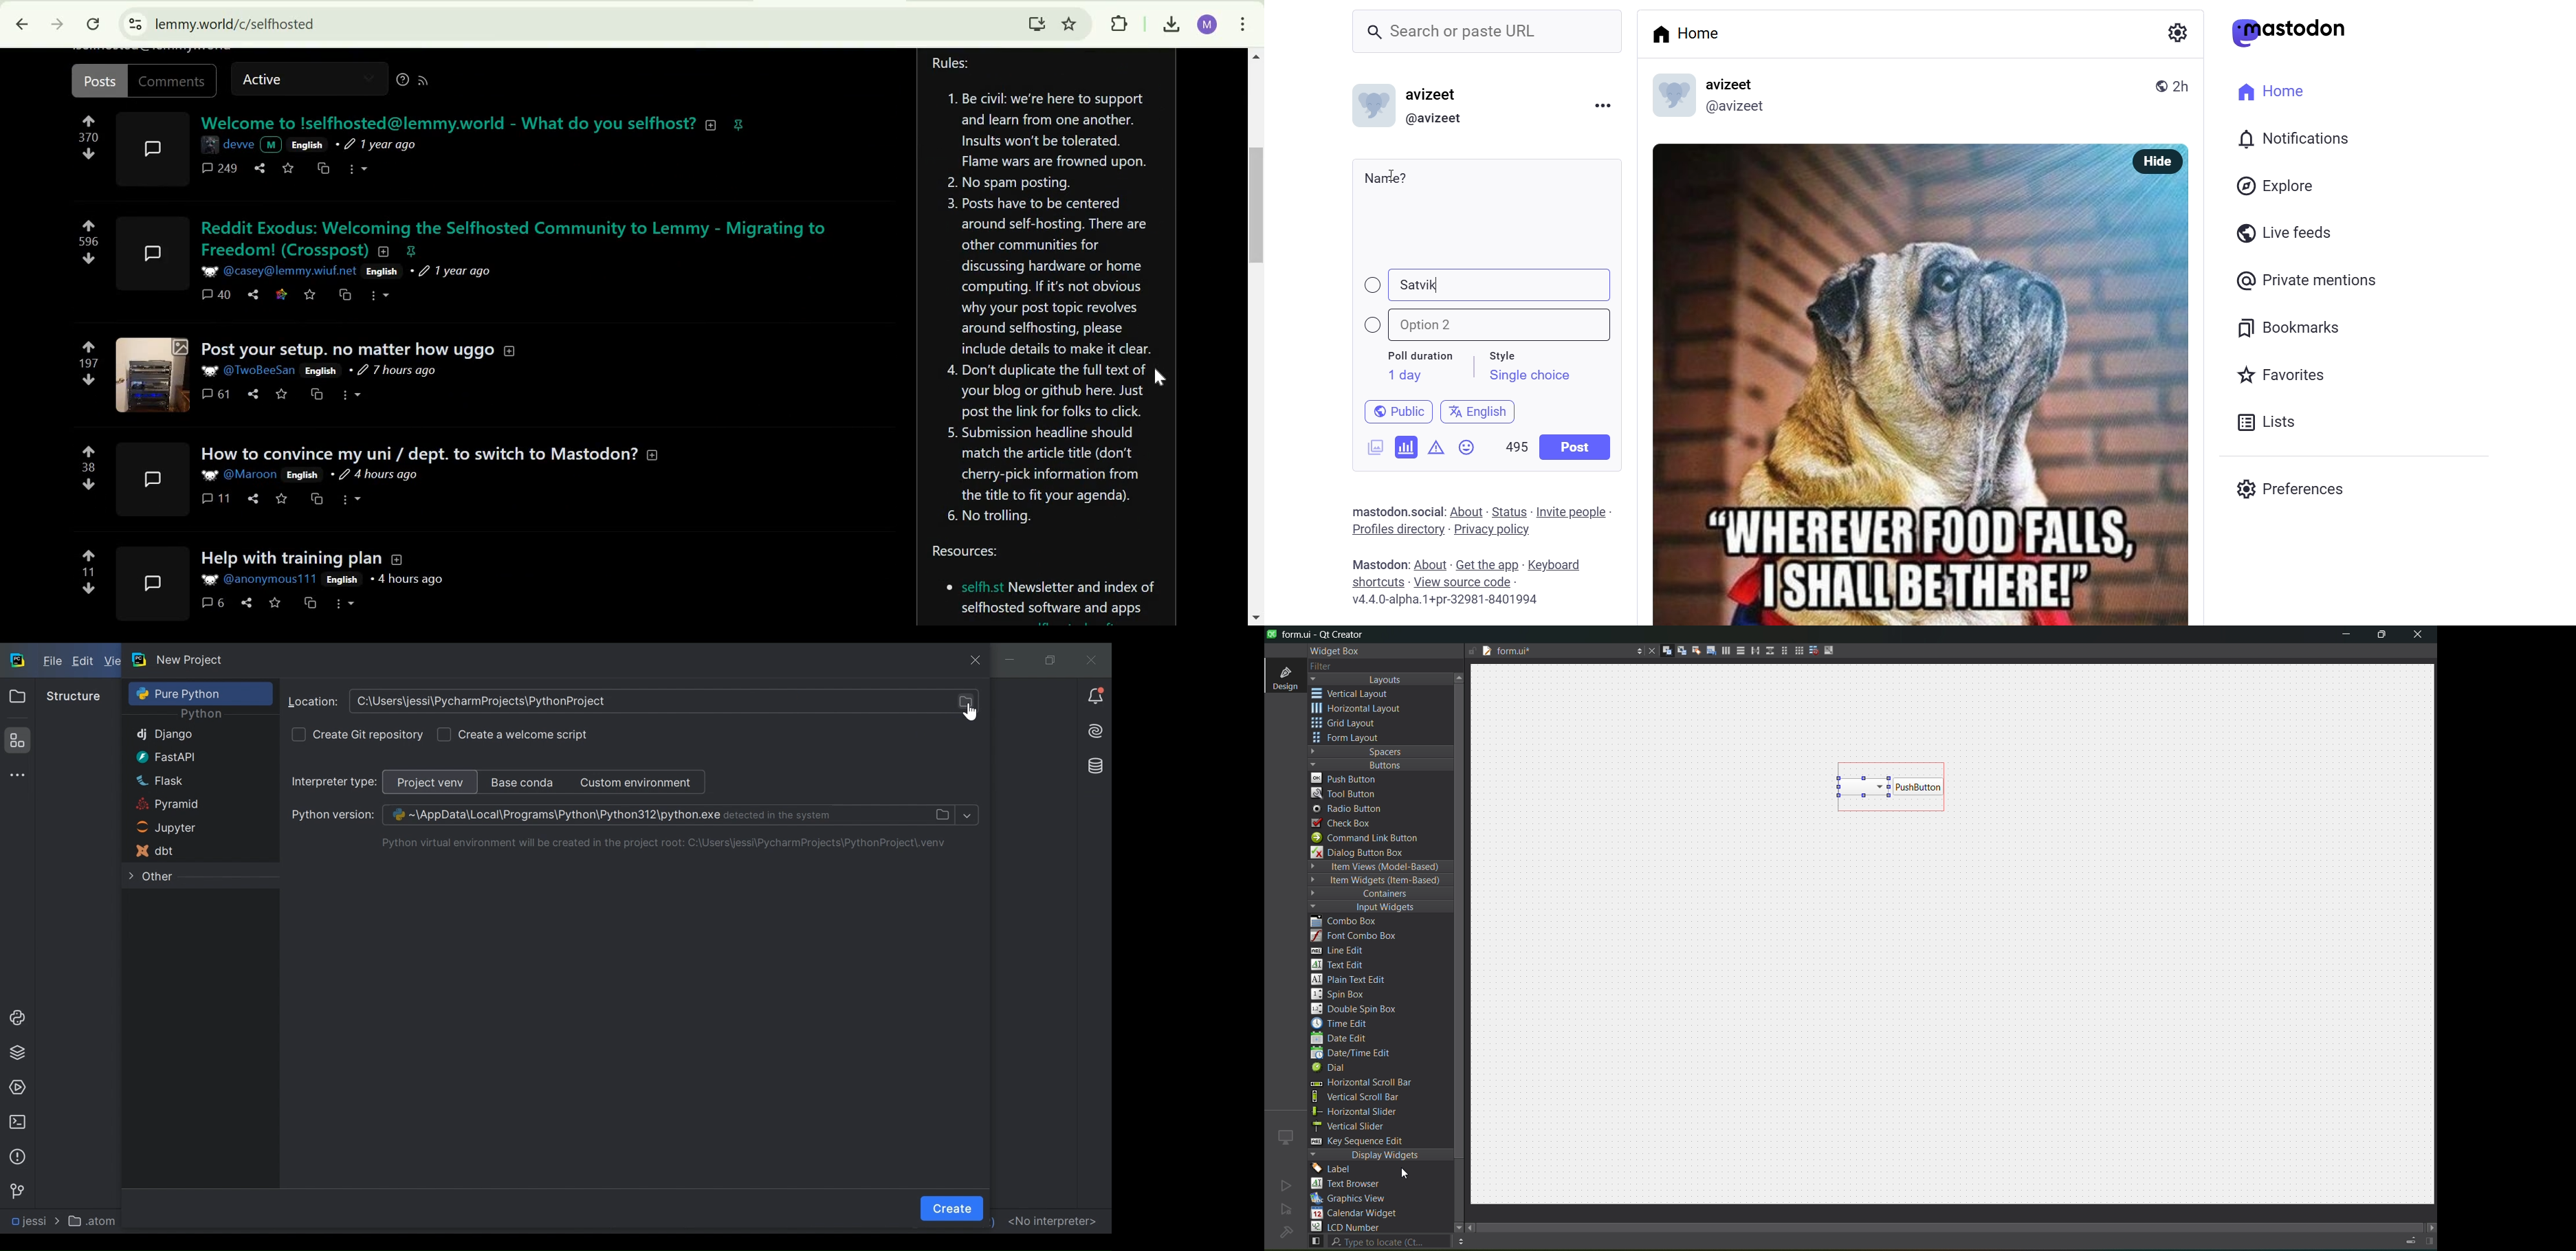  Describe the element at coordinates (1360, 1126) in the screenshot. I see `vertical slider` at that location.